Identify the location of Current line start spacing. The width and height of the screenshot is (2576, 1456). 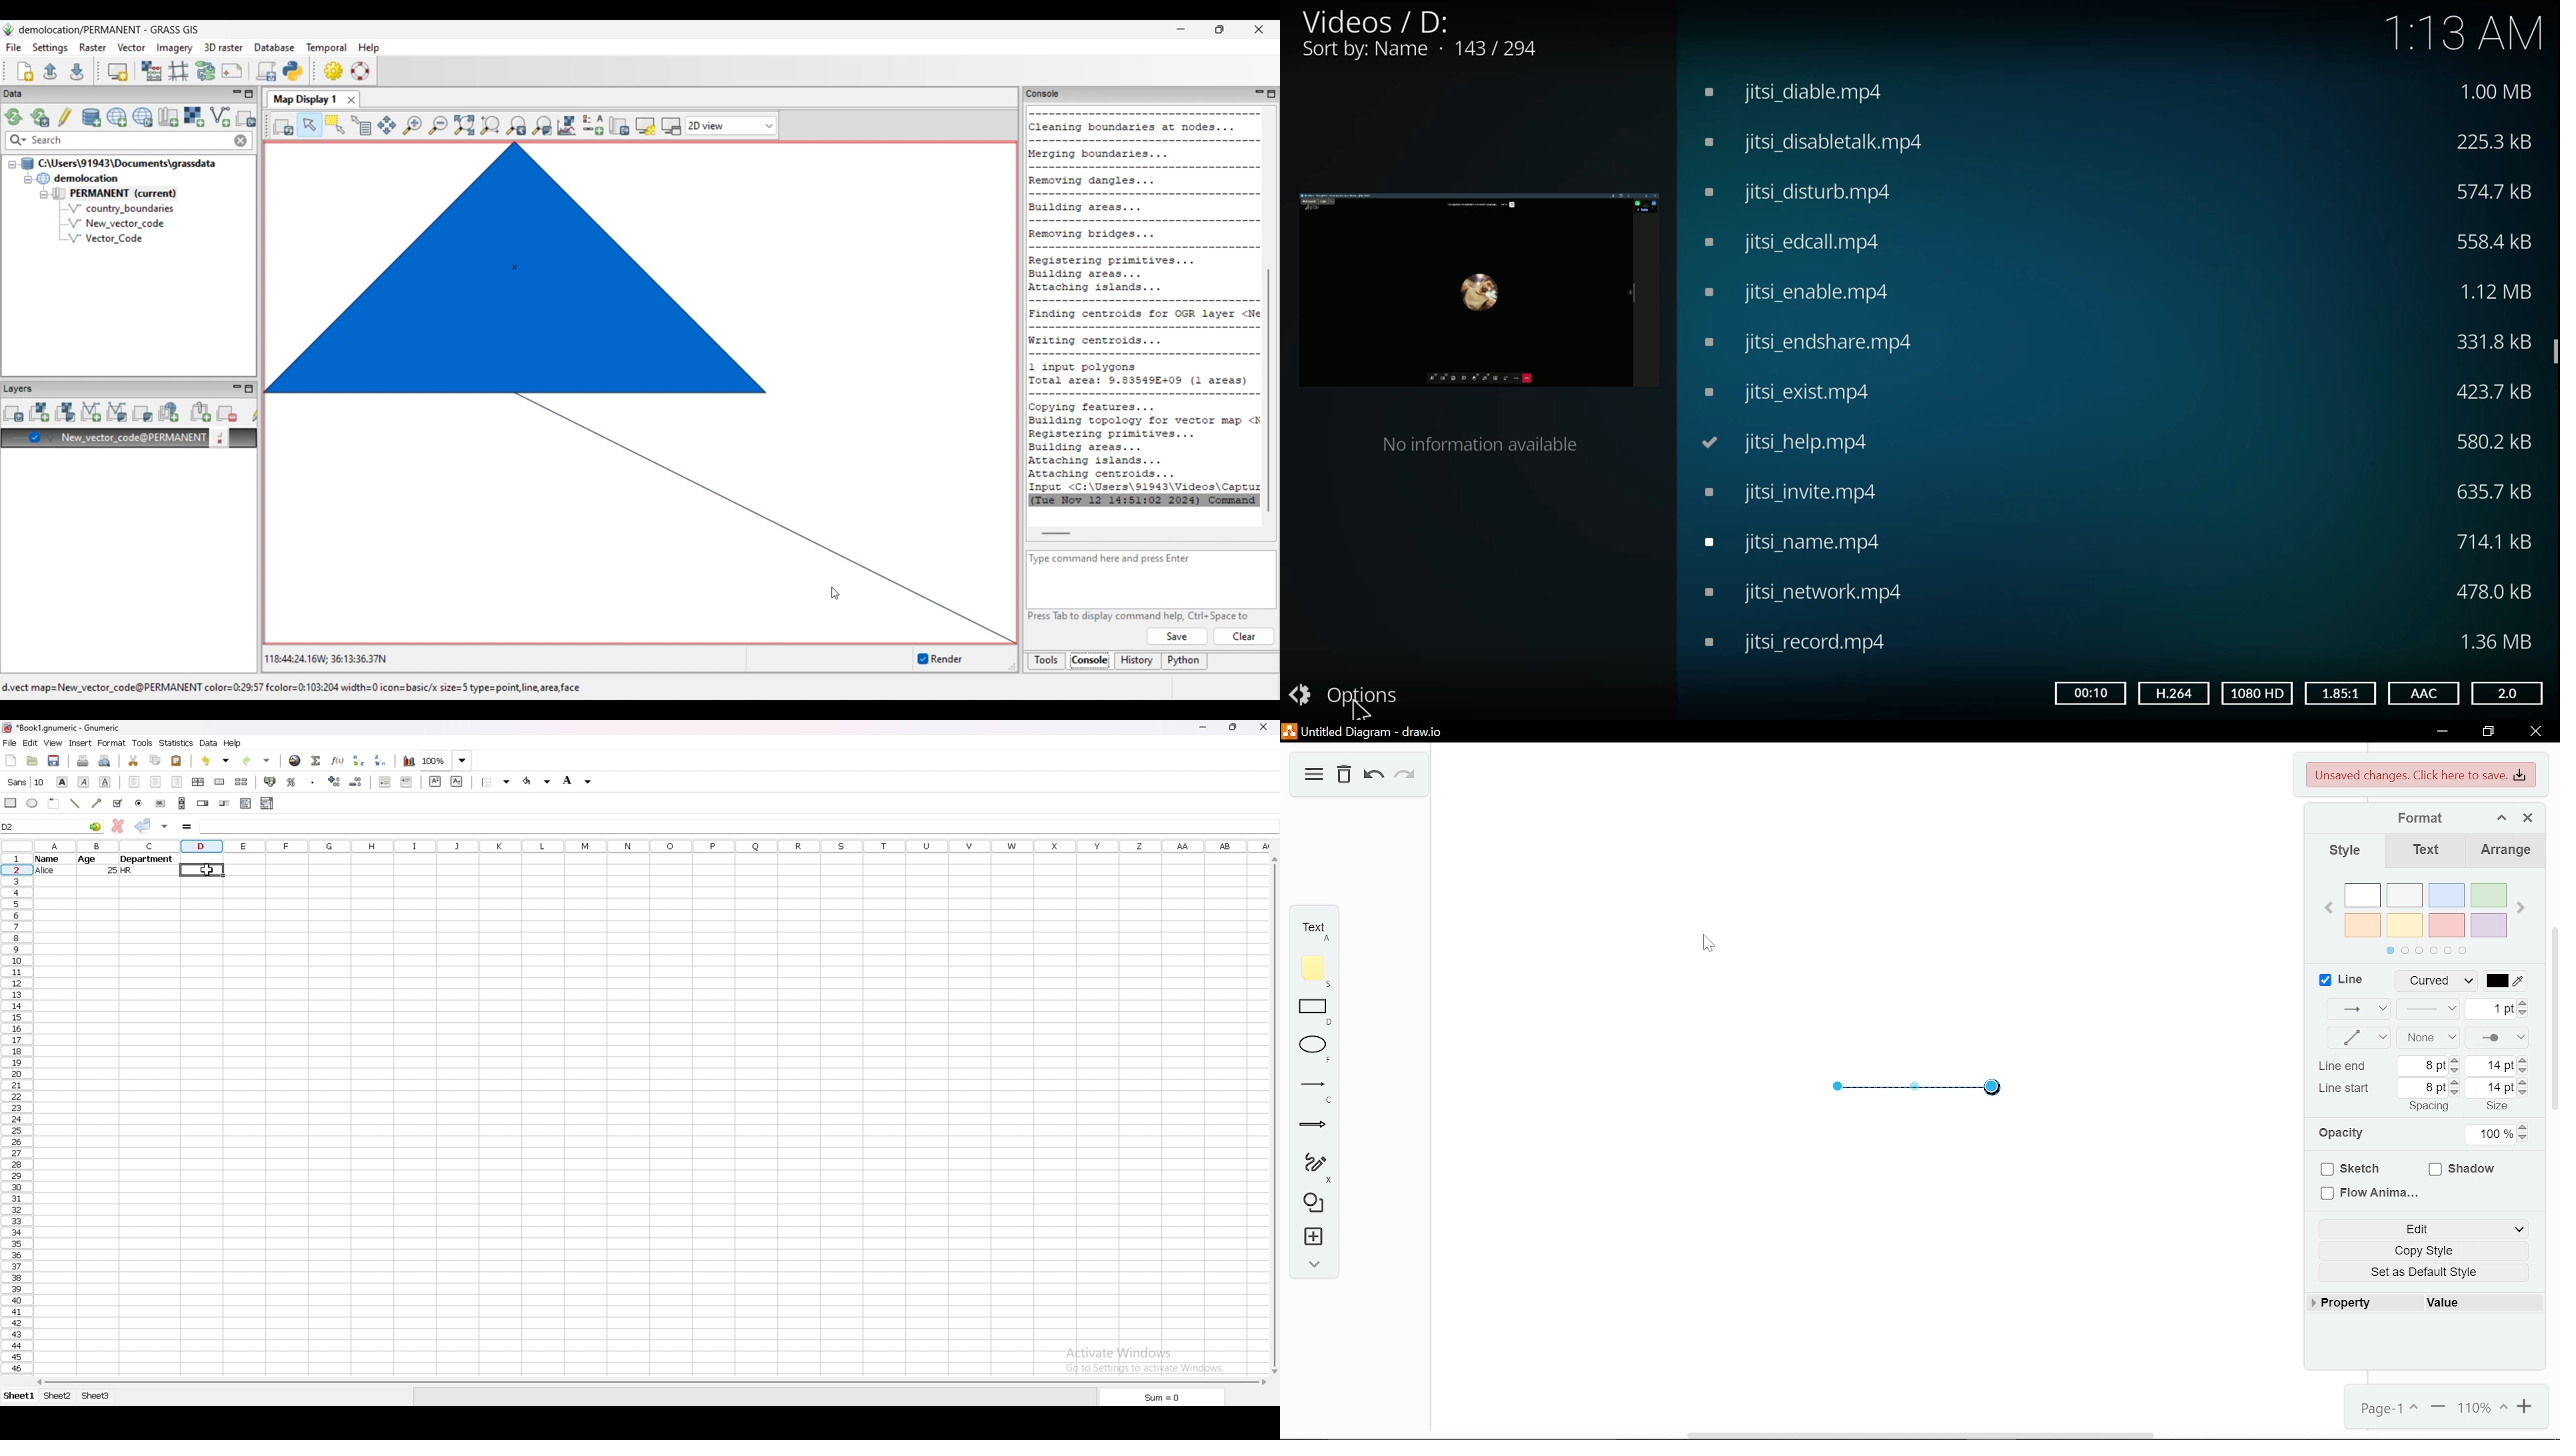
(2421, 1088).